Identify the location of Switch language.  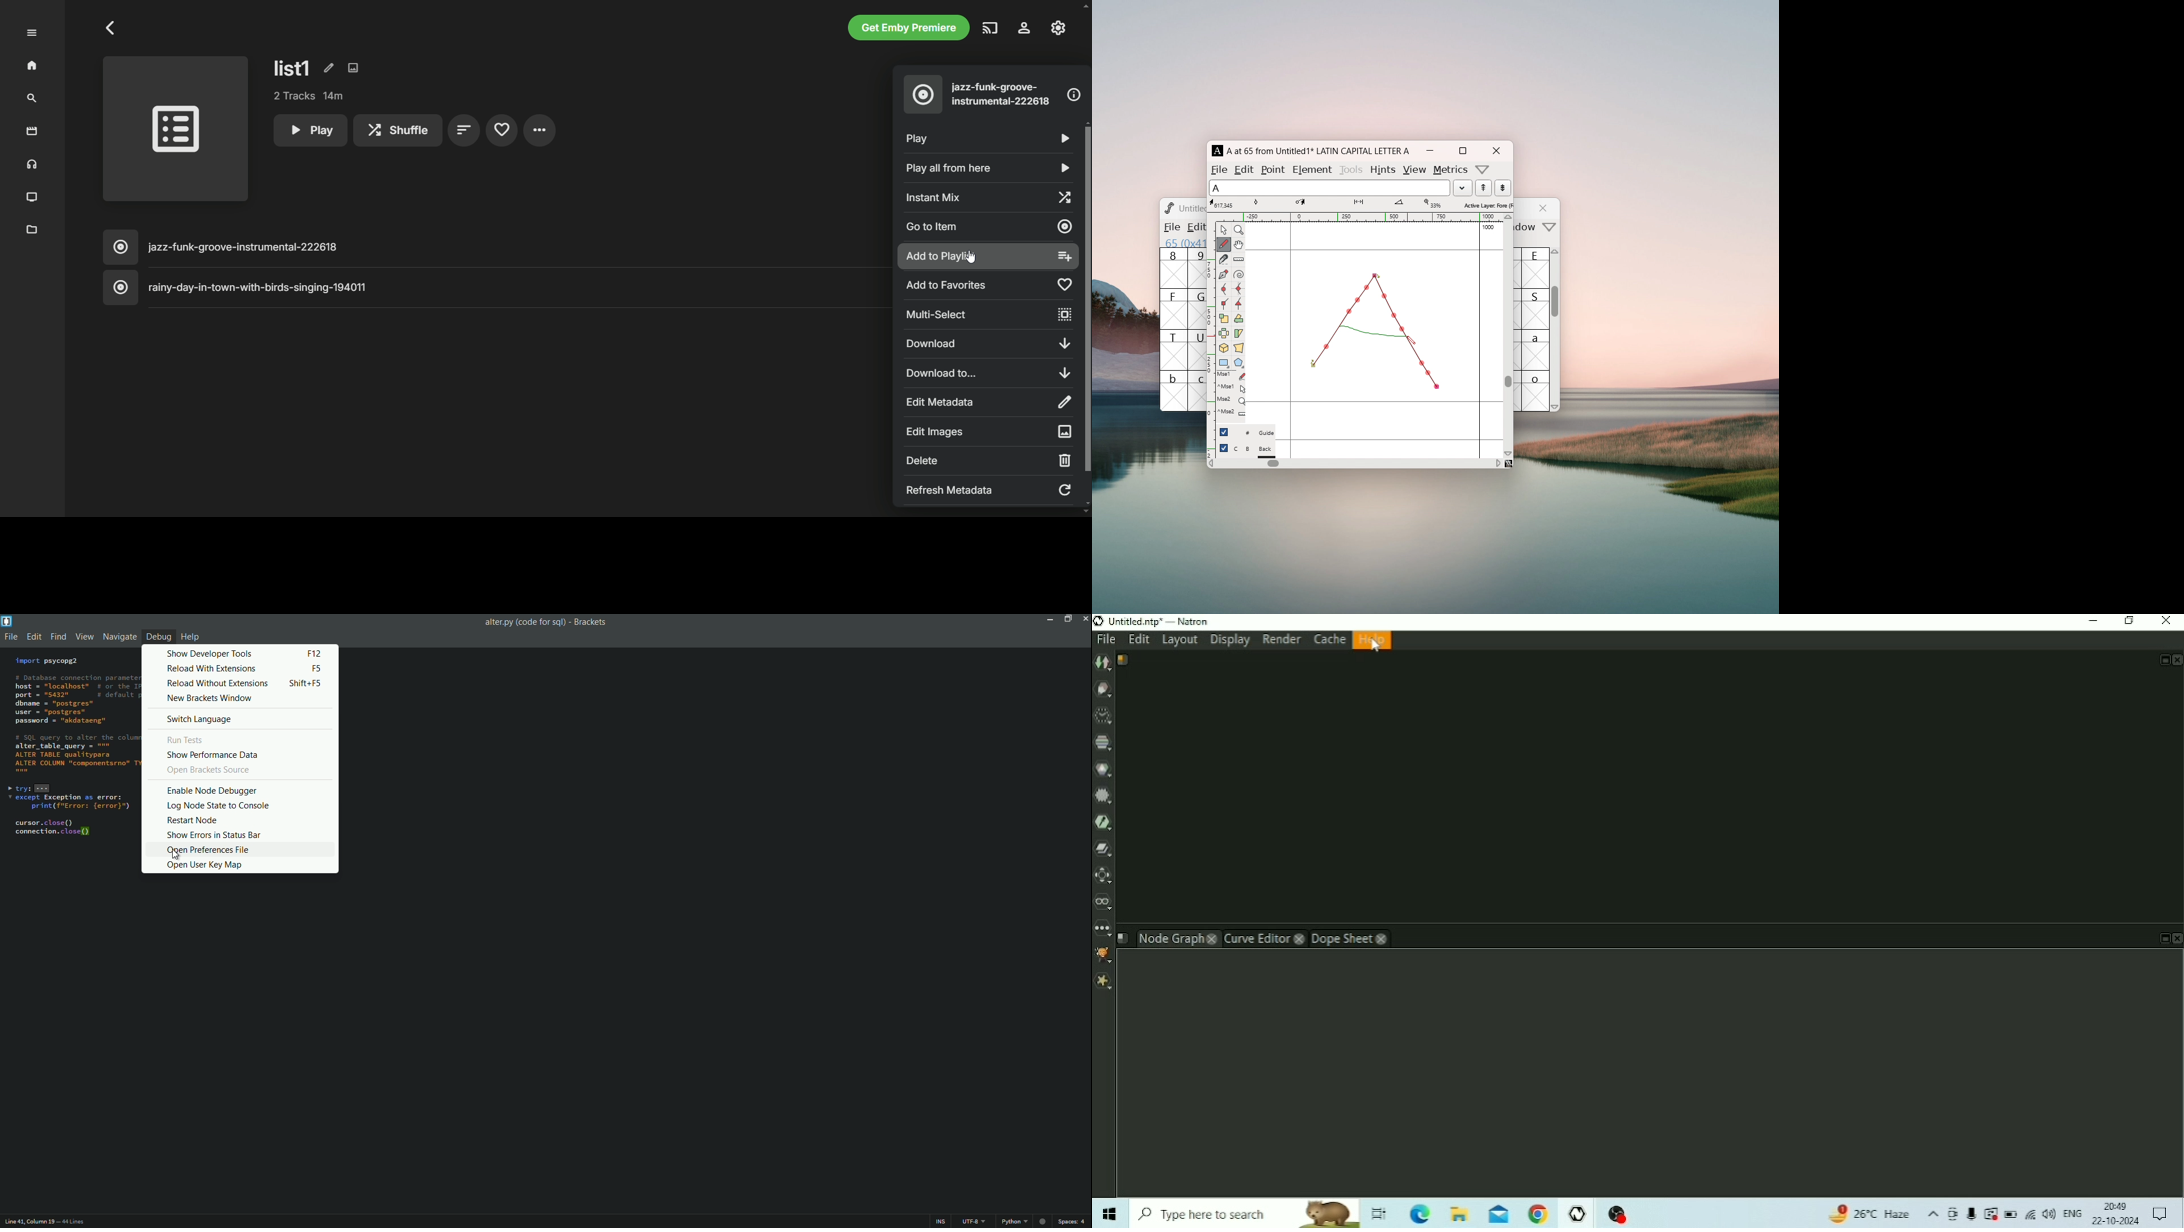
(237, 718).